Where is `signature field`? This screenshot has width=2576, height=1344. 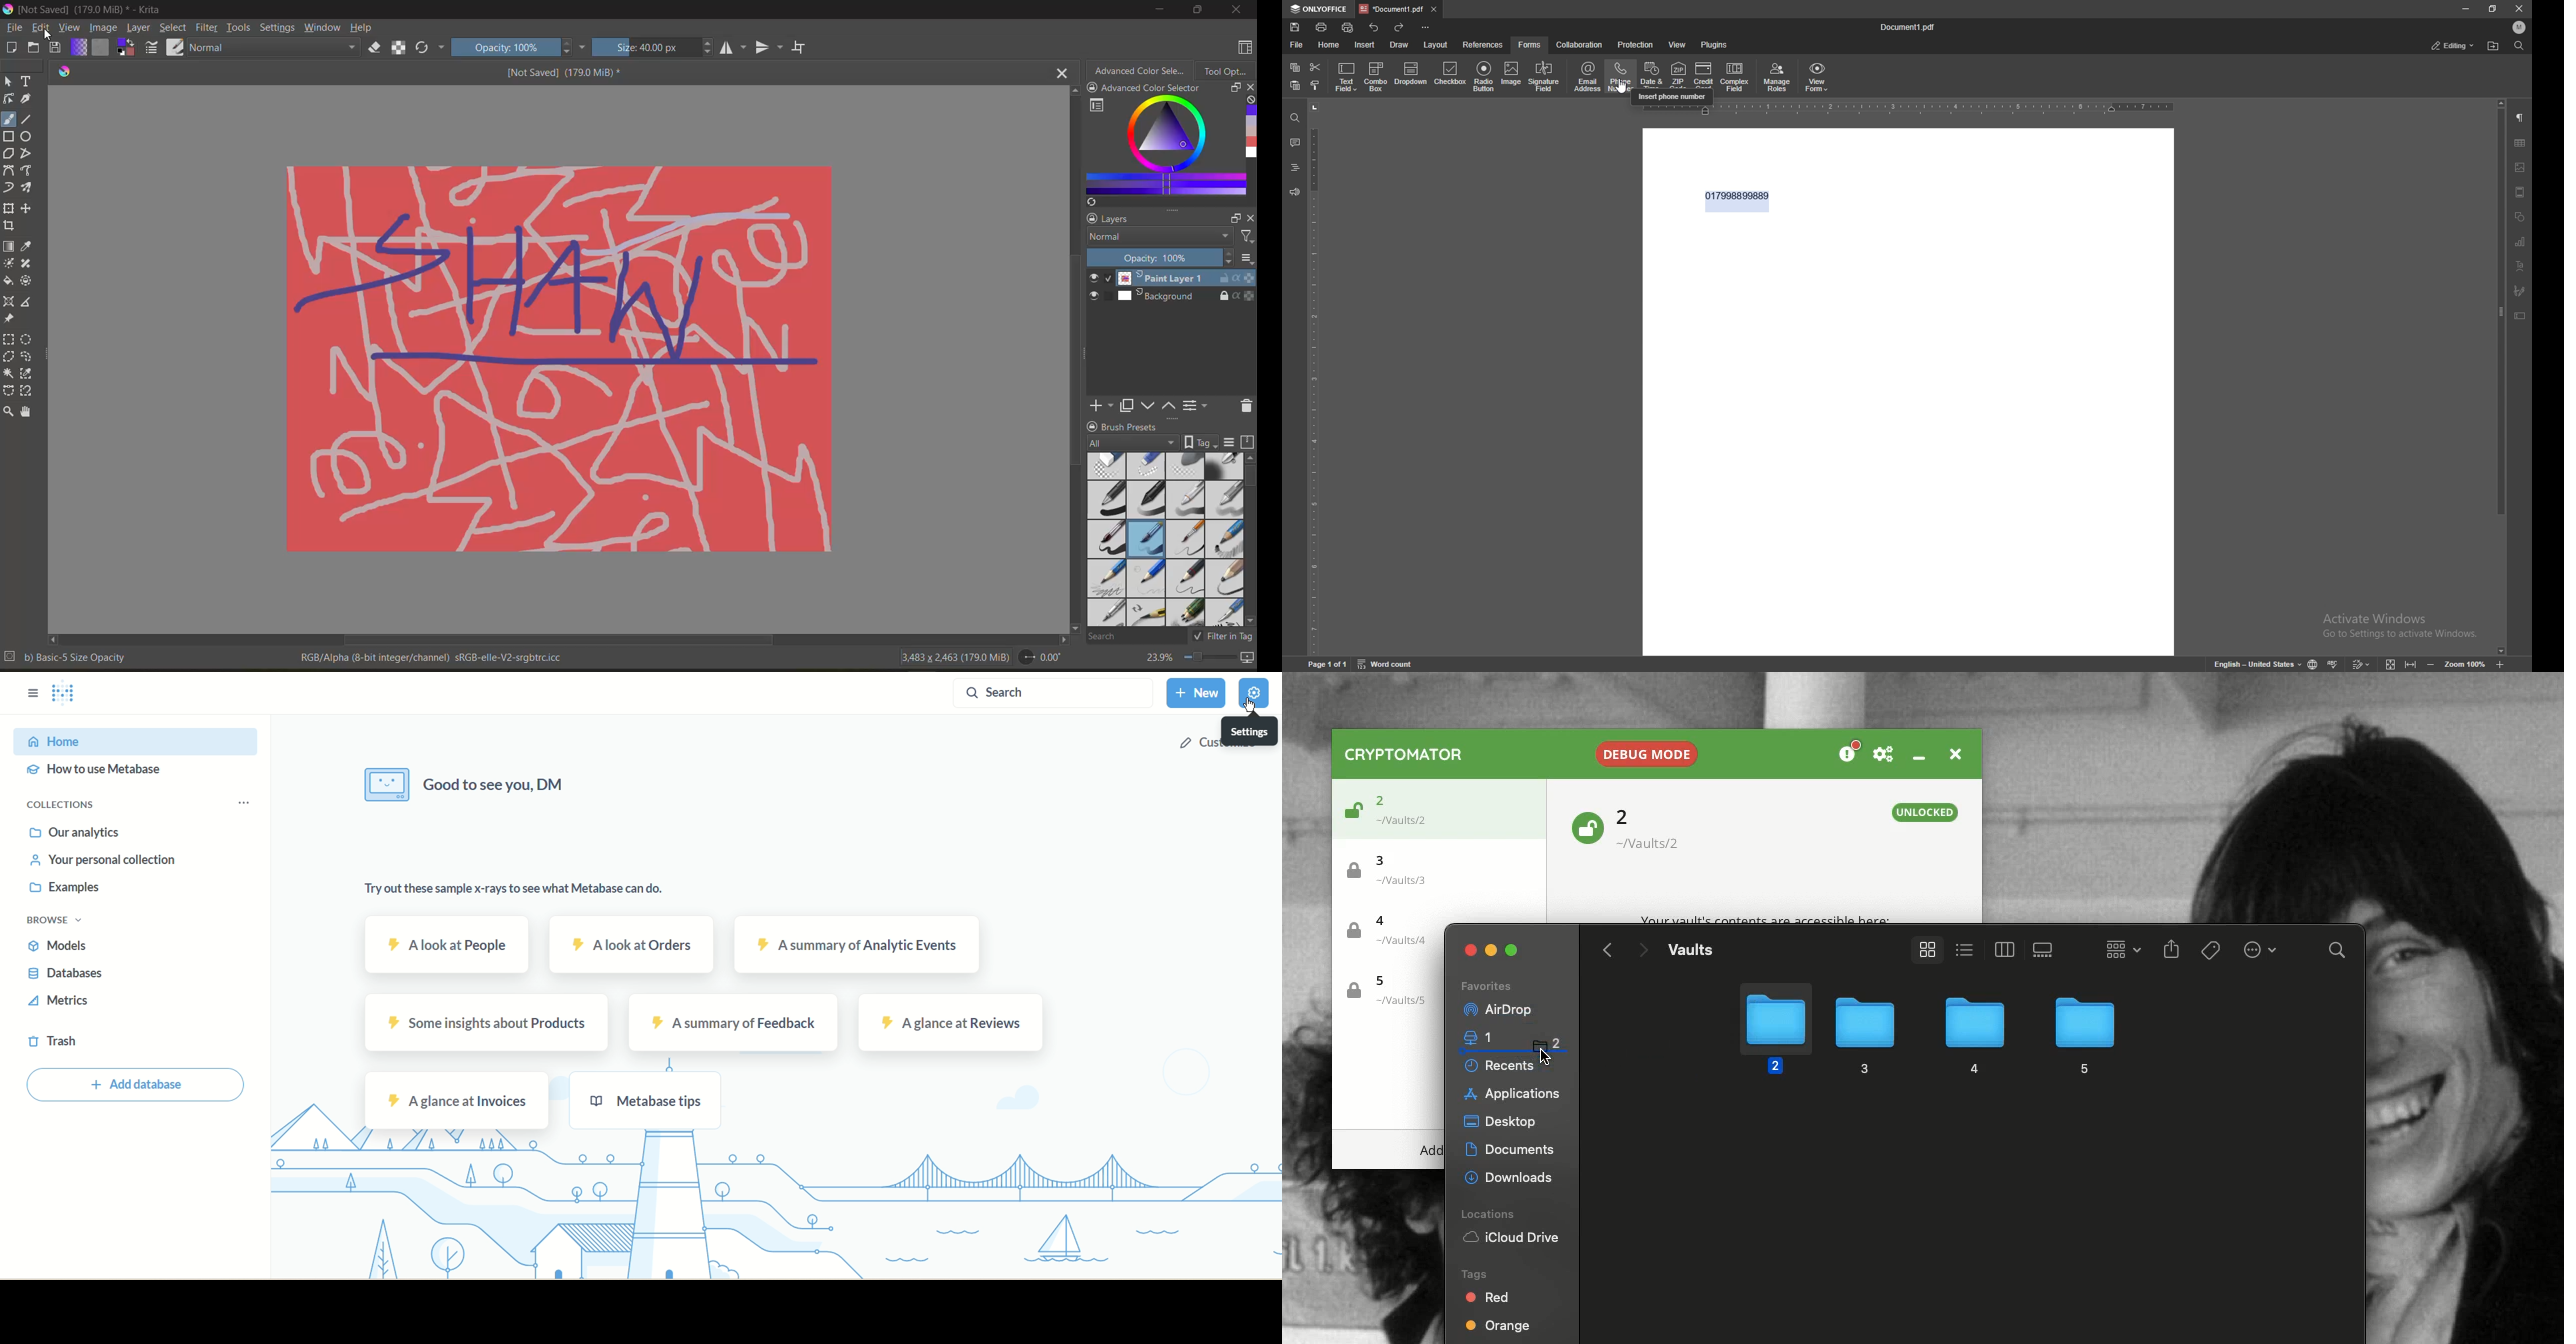
signature field is located at coordinates (1544, 77).